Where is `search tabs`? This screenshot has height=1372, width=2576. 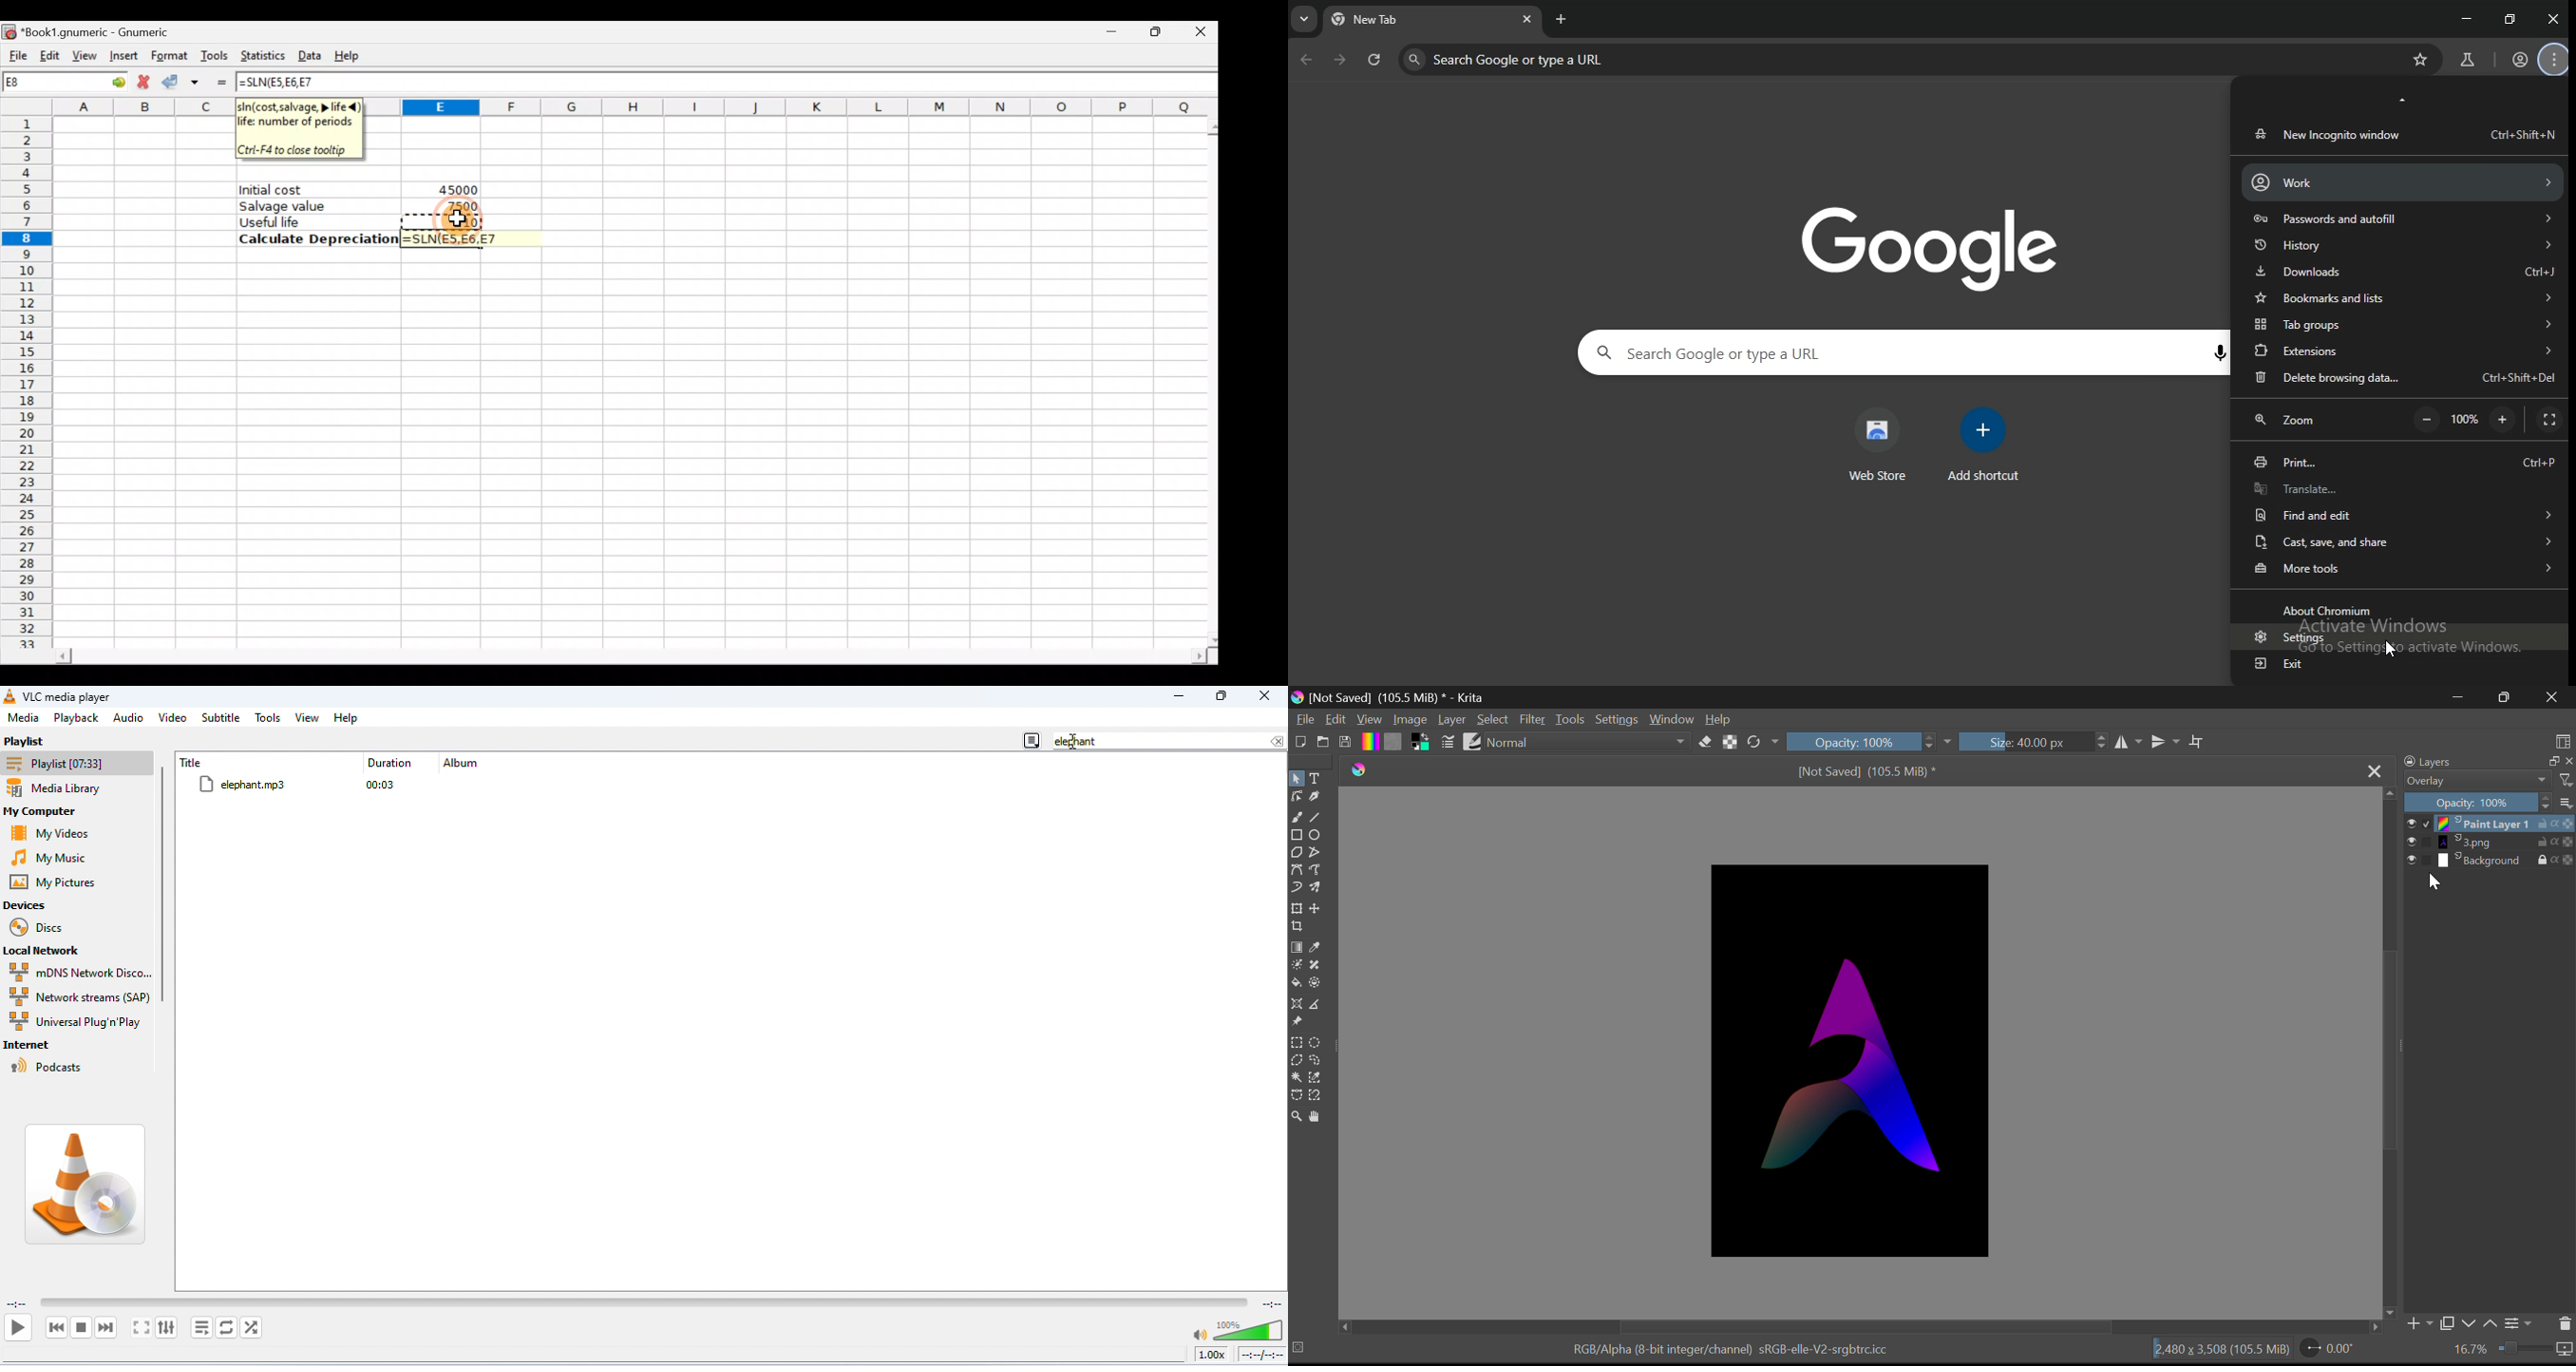 search tabs is located at coordinates (1306, 22).